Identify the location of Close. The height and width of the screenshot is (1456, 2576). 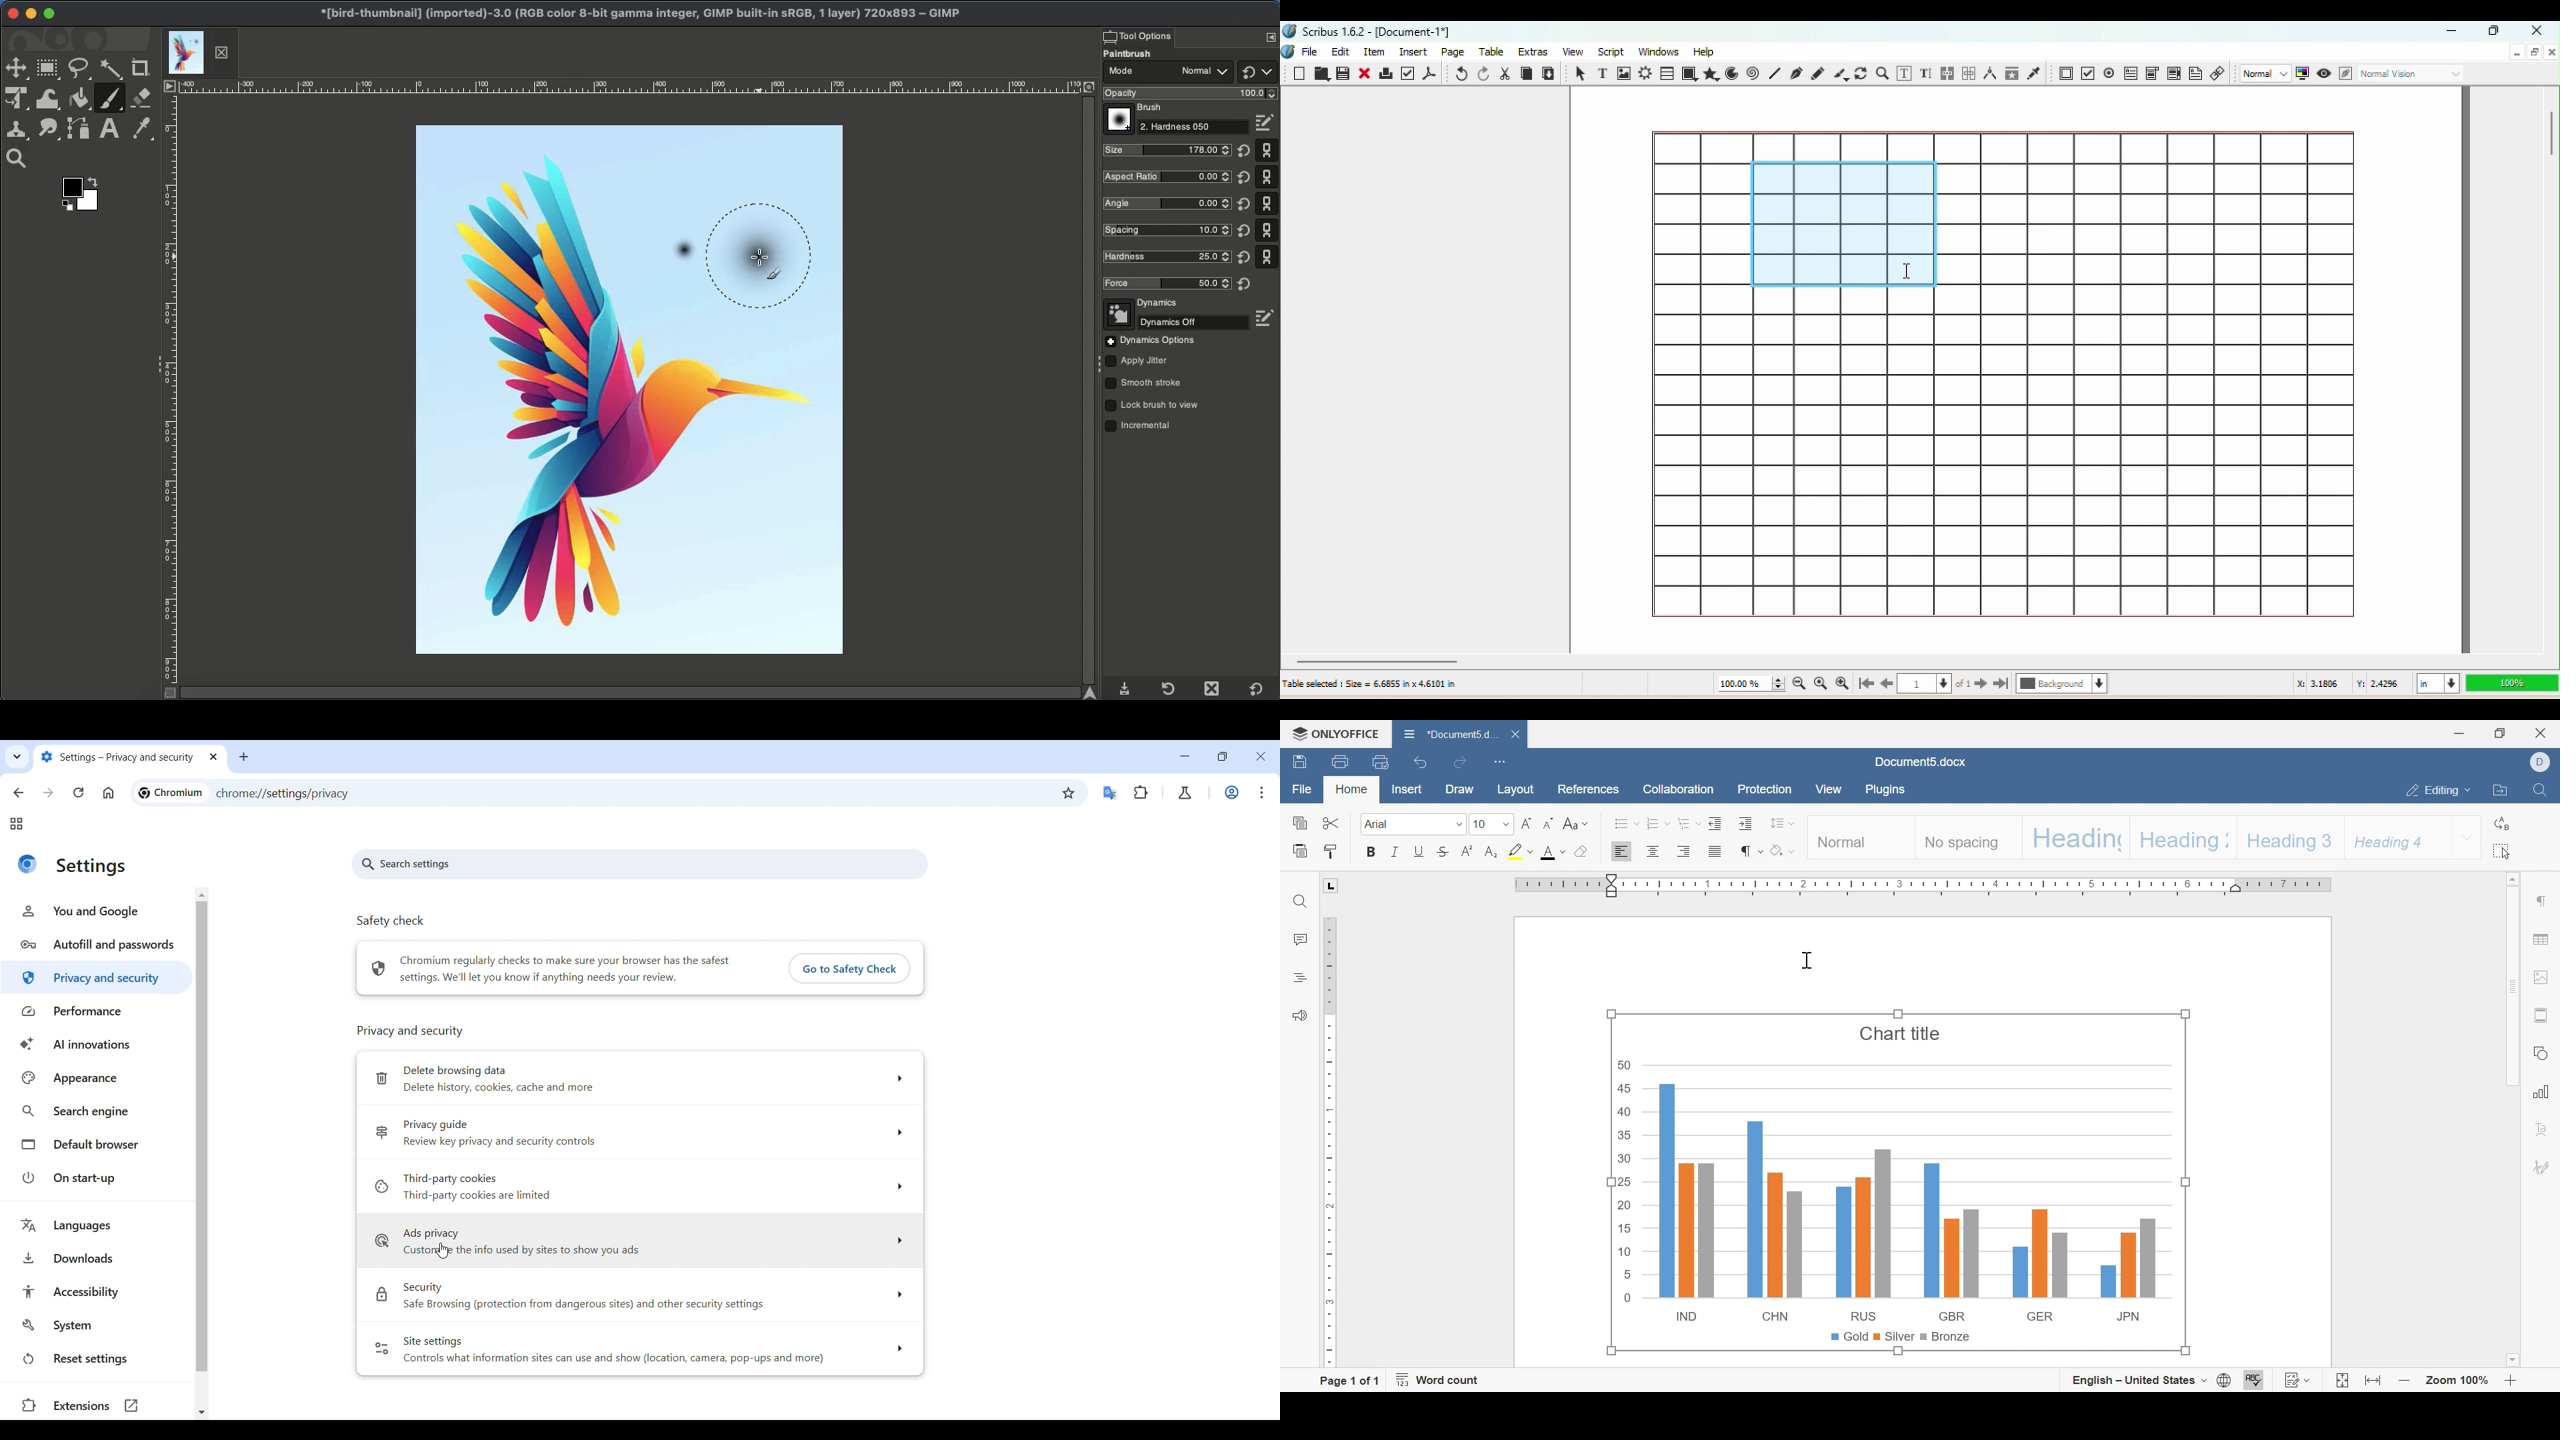
(1366, 73).